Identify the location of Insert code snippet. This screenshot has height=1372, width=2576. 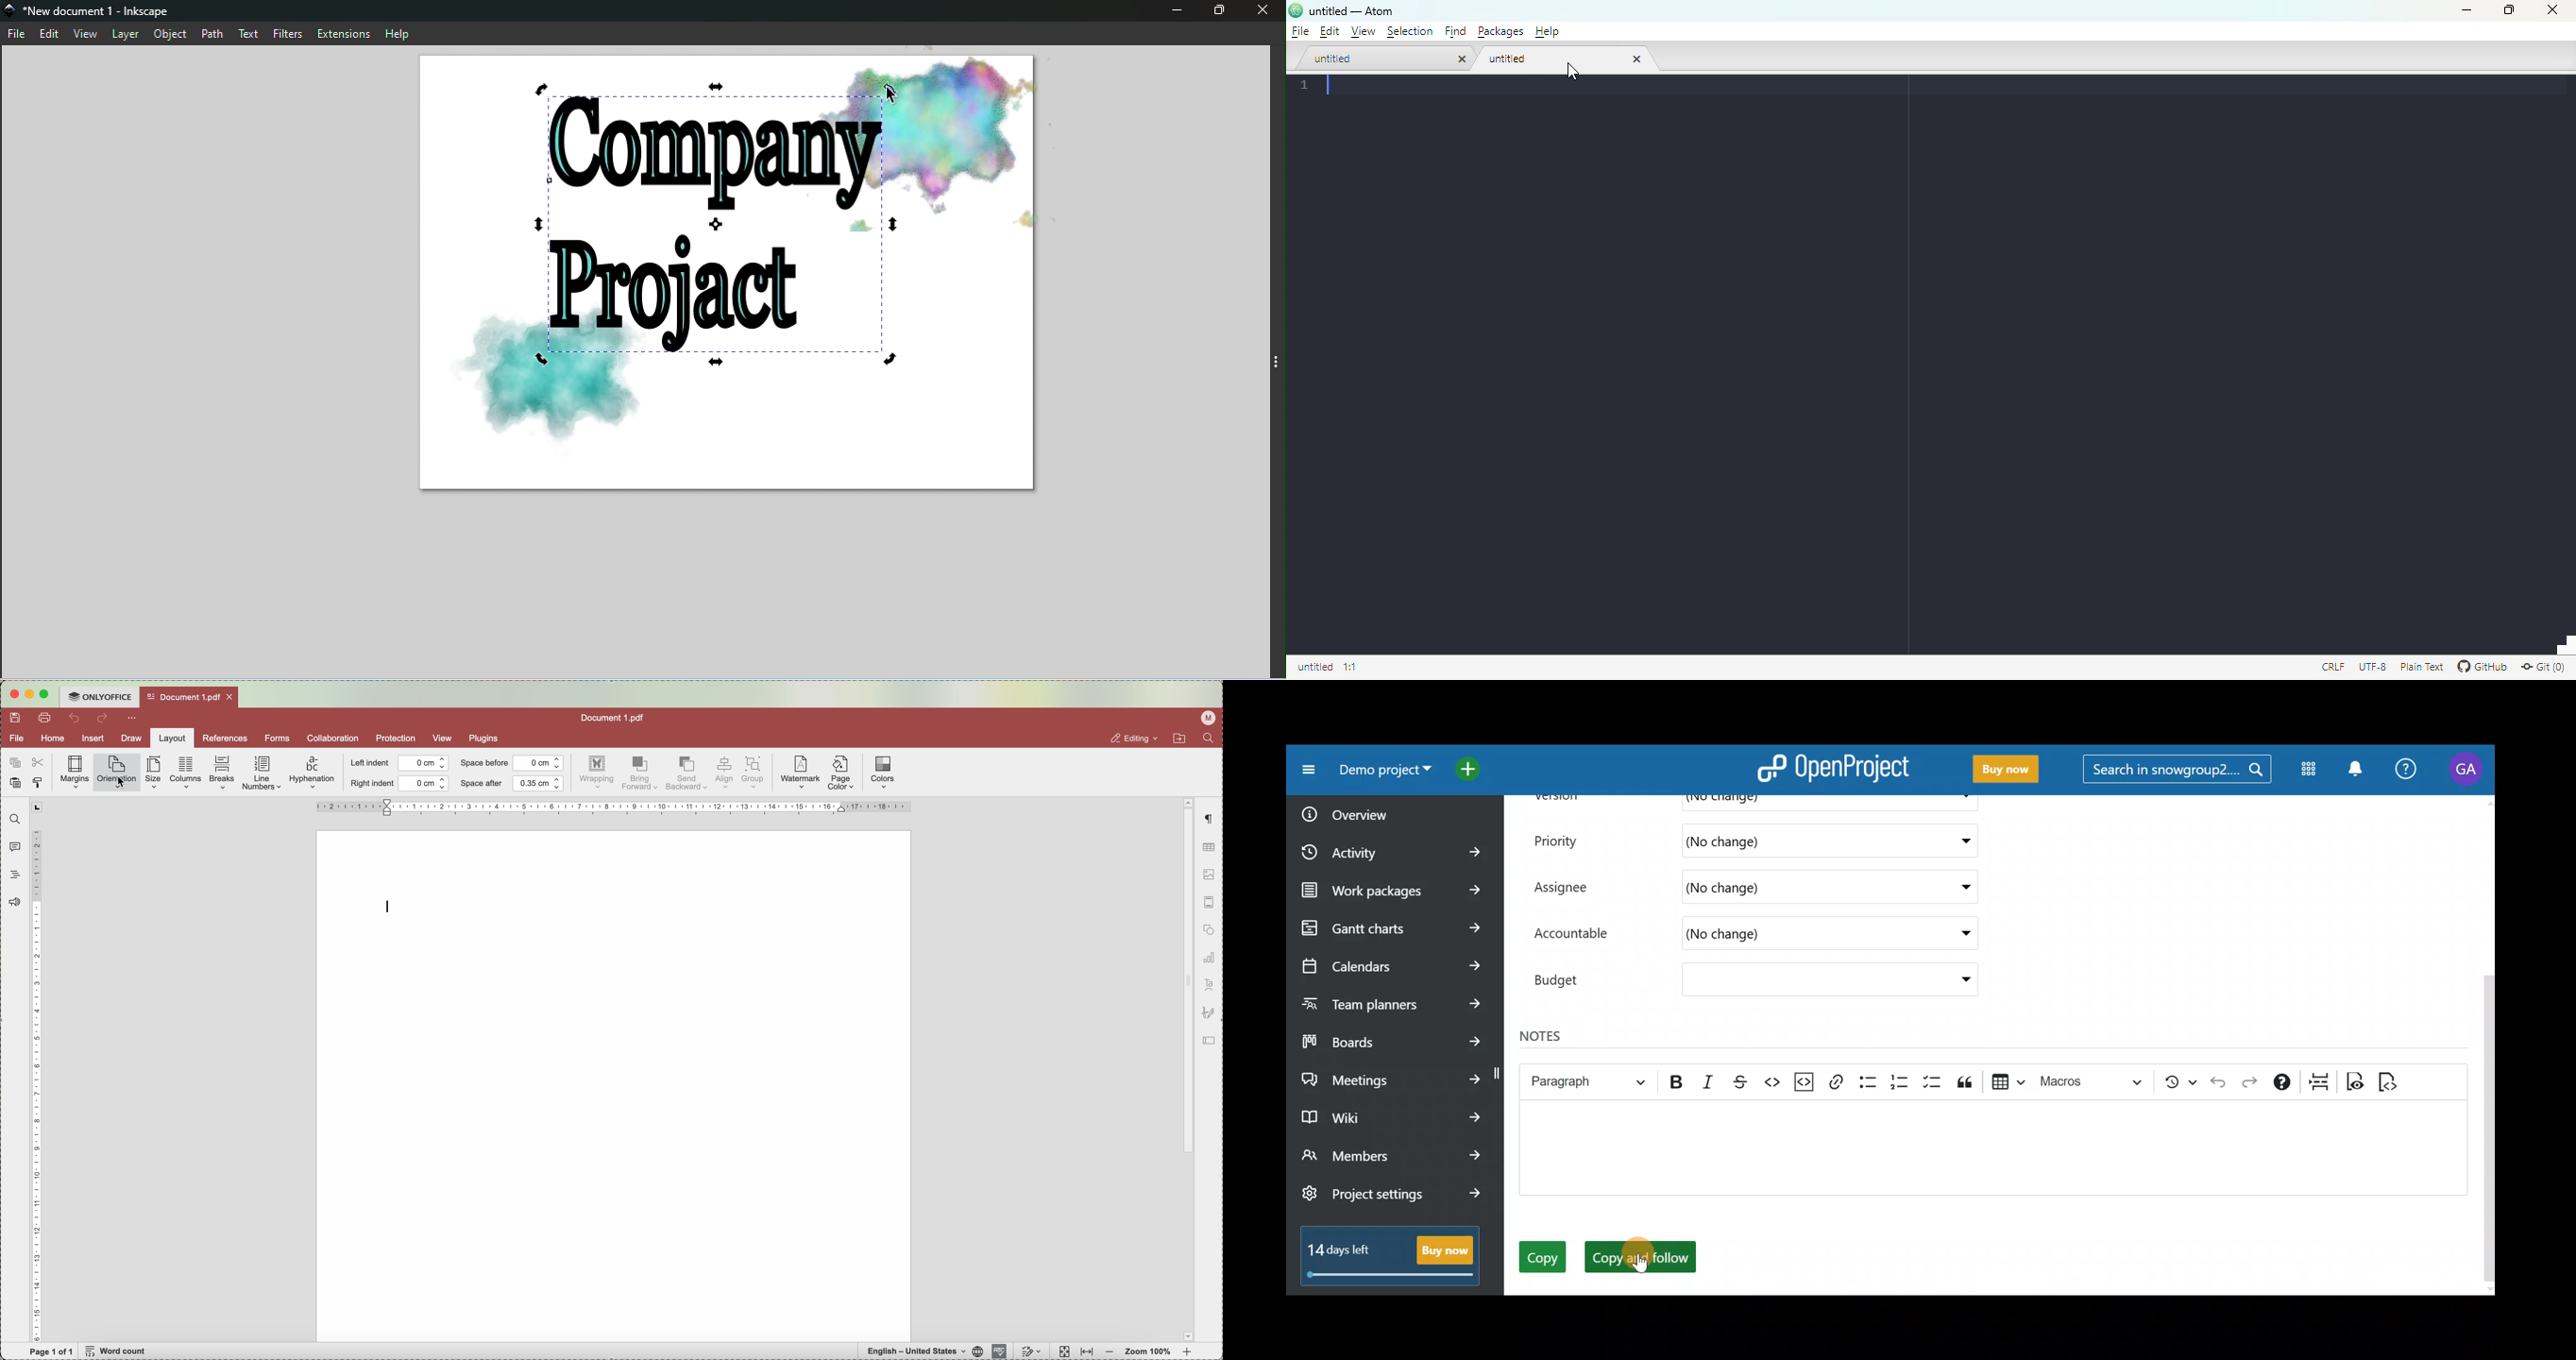
(1801, 1082).